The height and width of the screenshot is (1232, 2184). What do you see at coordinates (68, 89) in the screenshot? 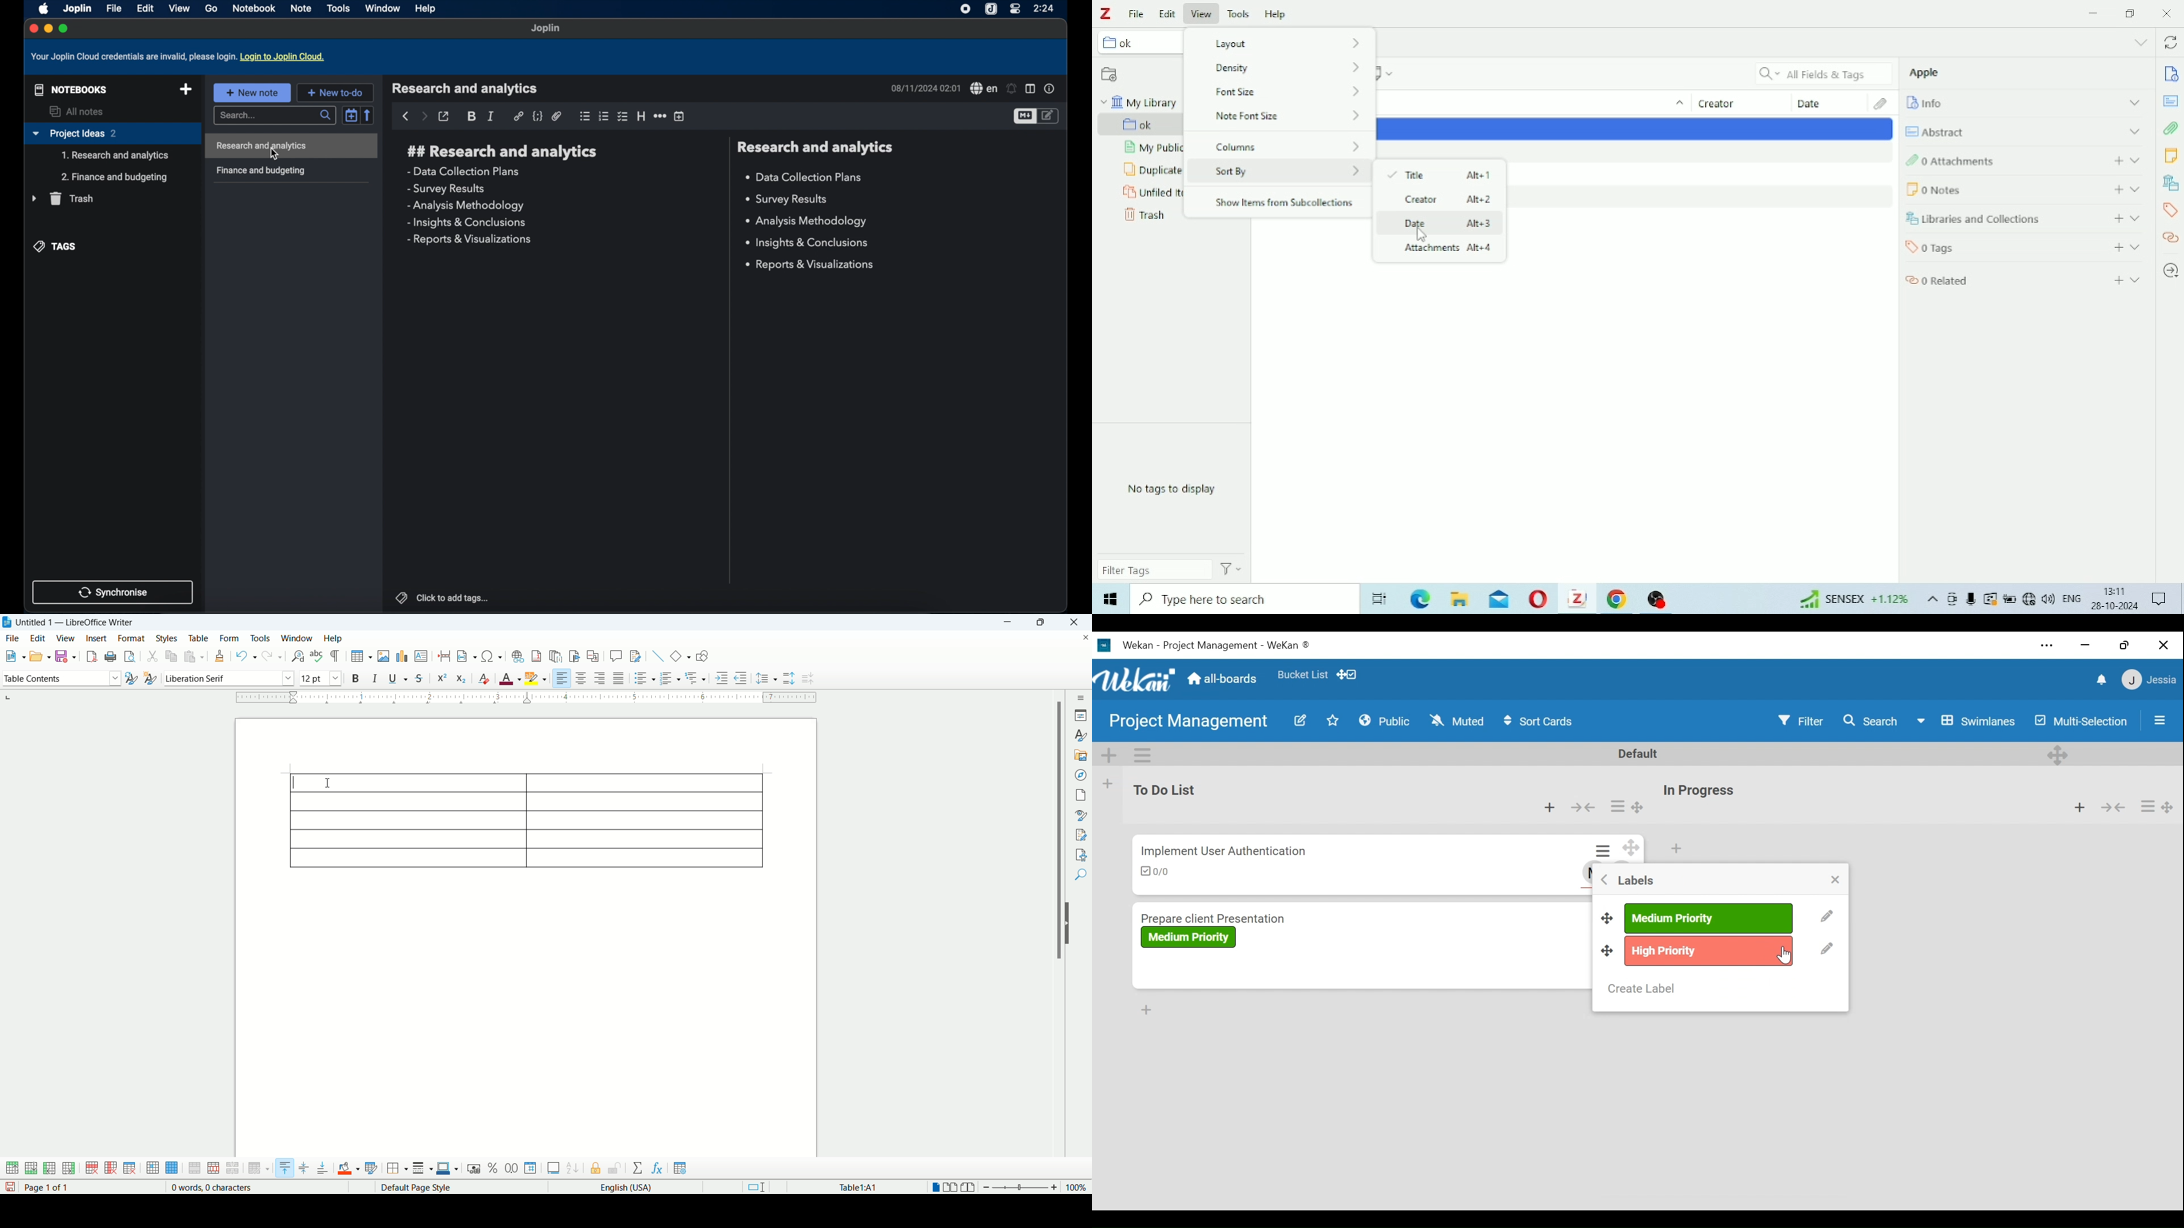
I see `notebooks` at bounding box center [68, 89].